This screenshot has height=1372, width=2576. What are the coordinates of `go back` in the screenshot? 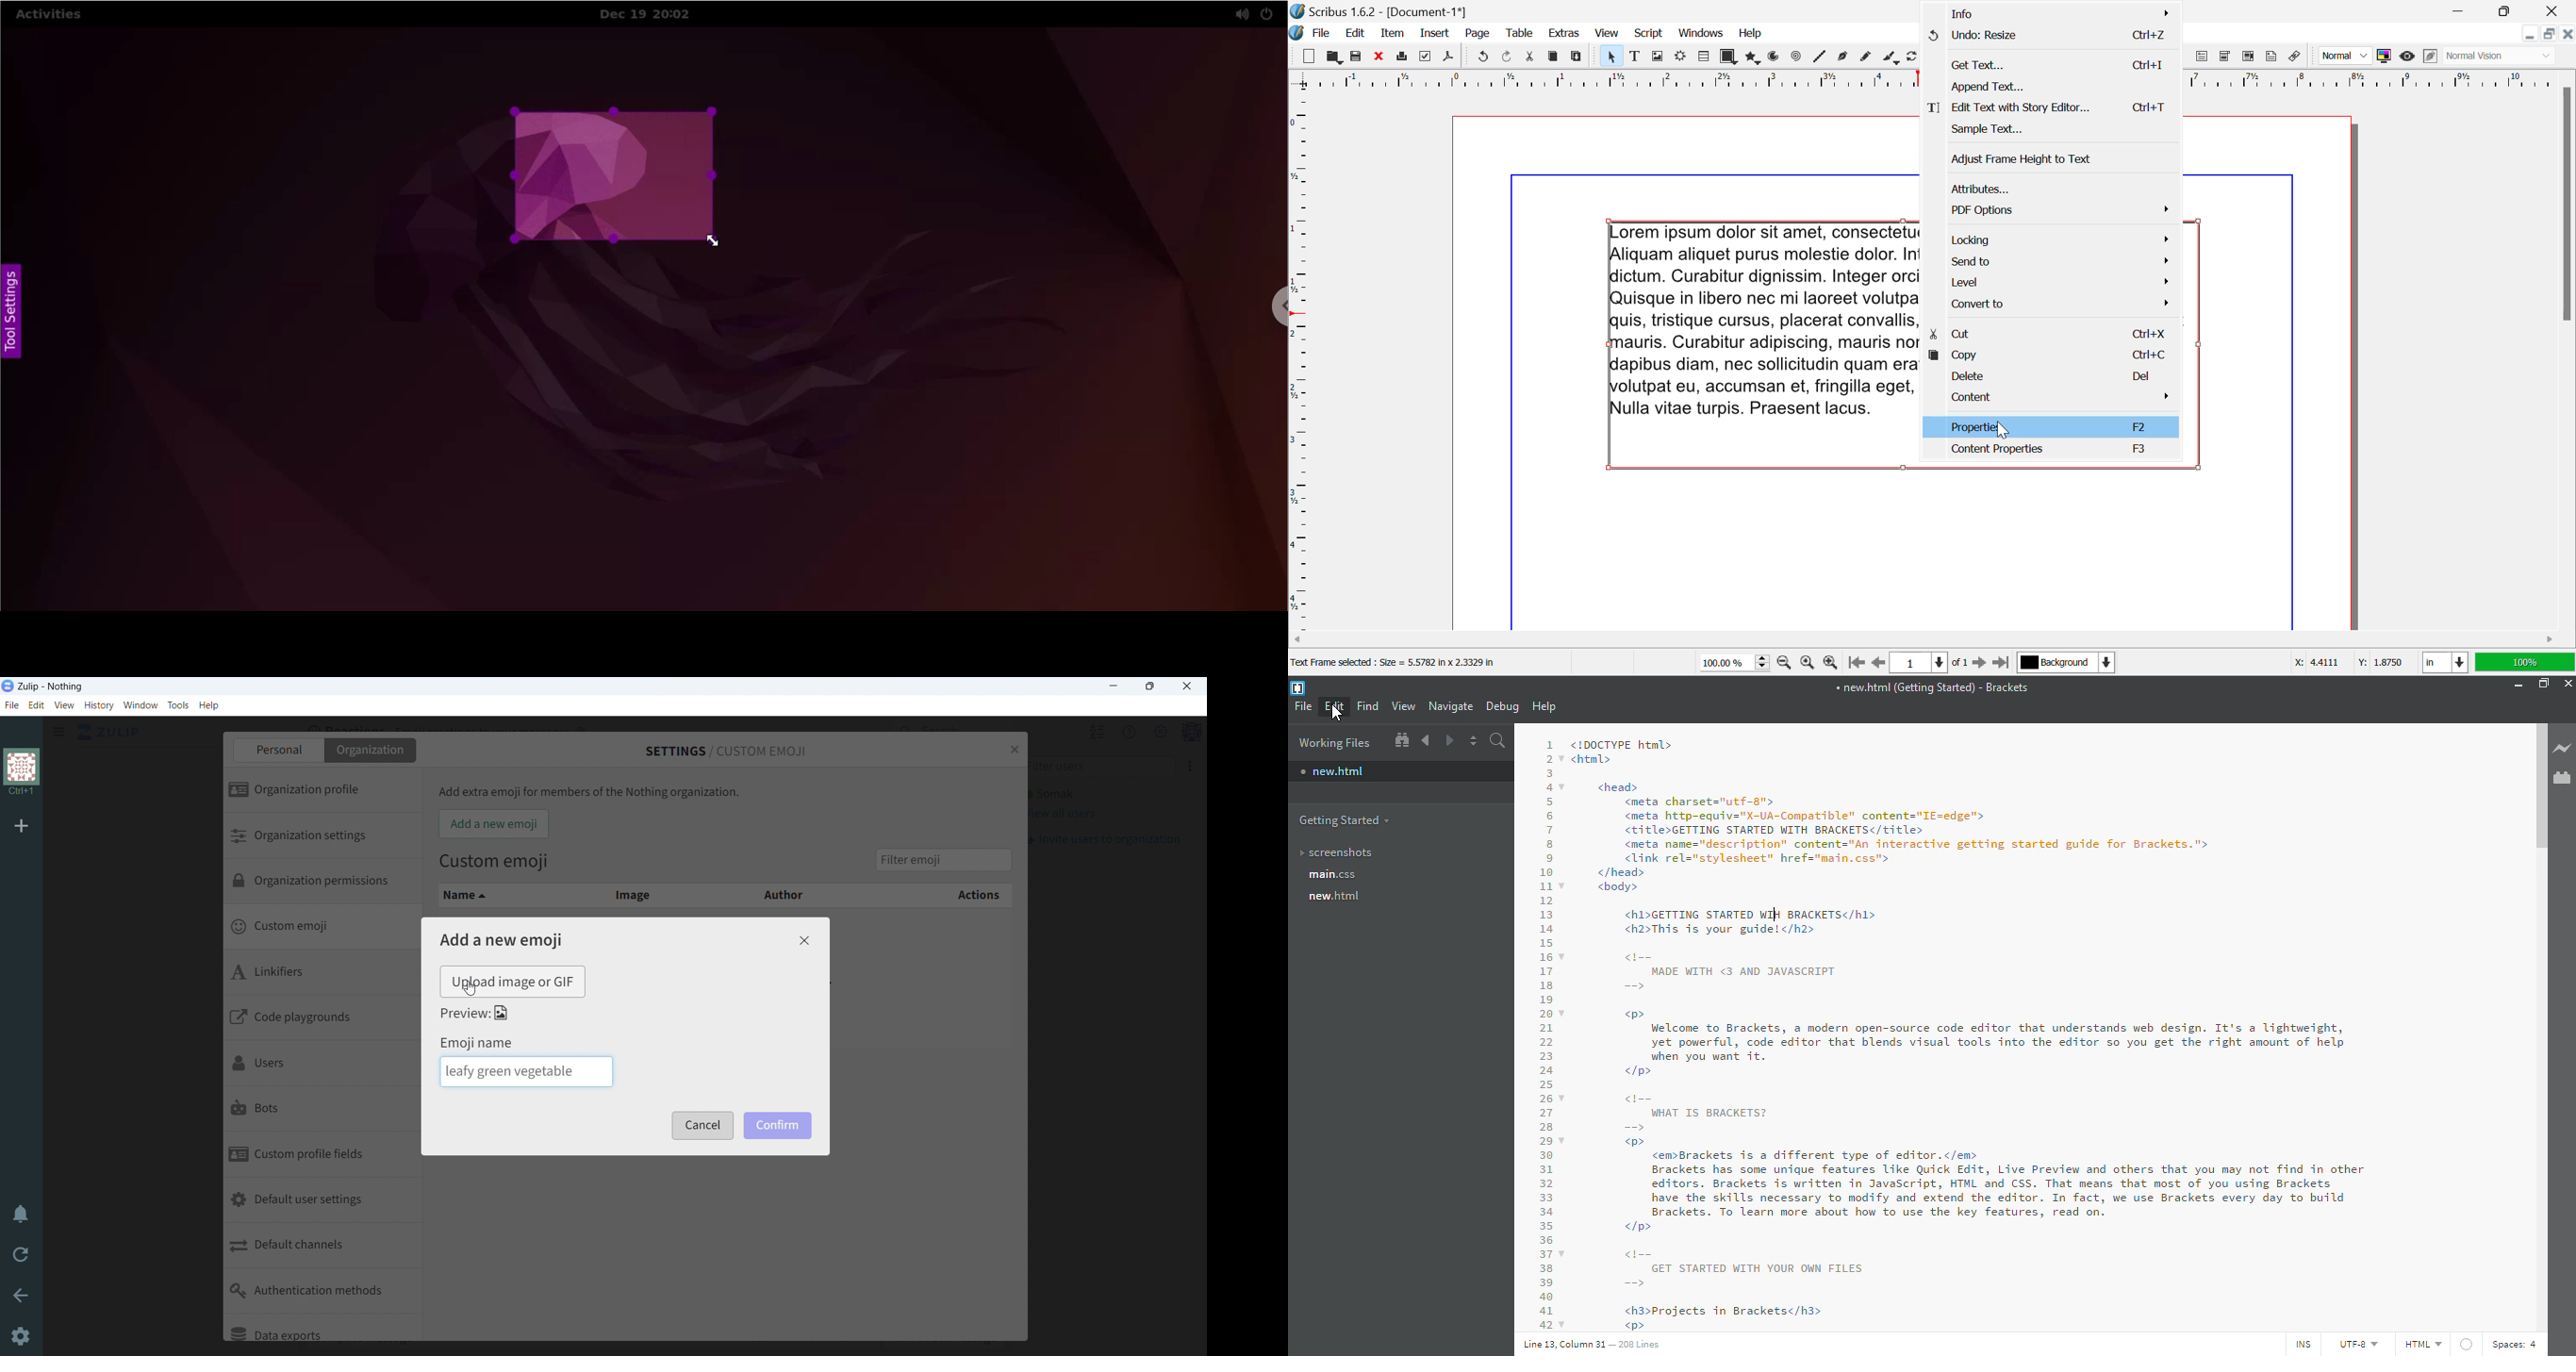 It's located at (20, 1294).